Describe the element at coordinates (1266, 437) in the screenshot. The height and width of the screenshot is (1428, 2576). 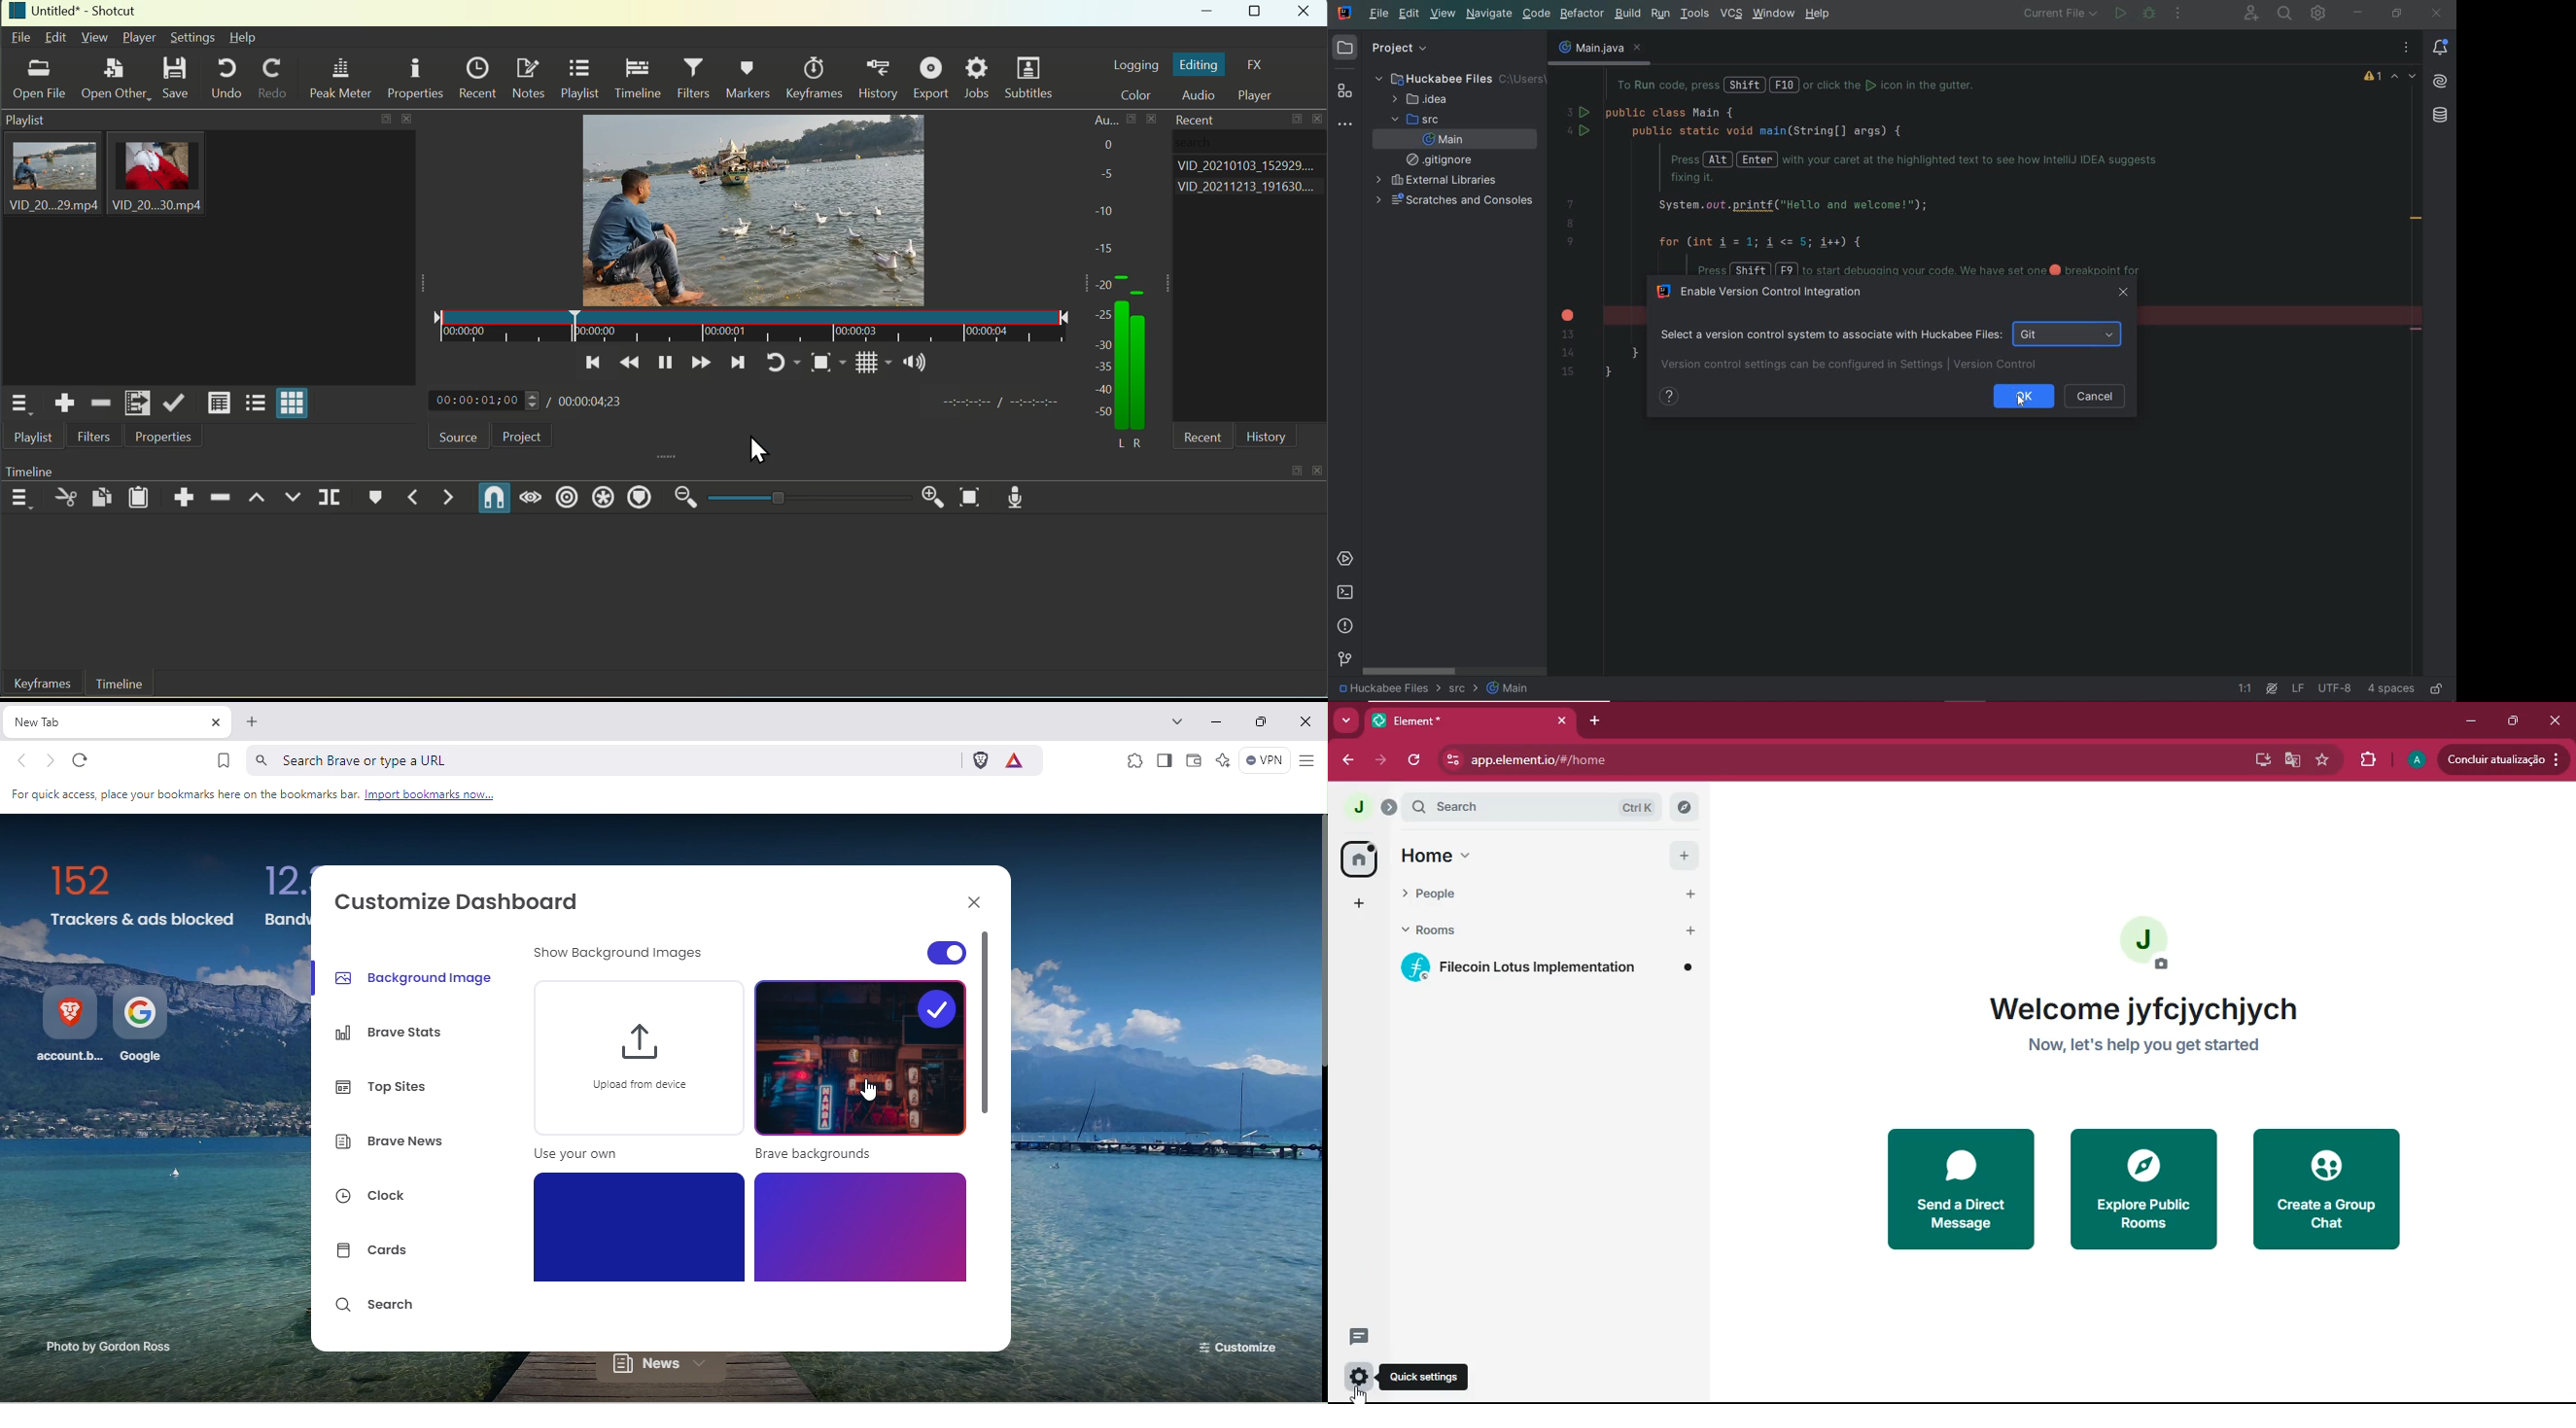
I see `History` at that location.